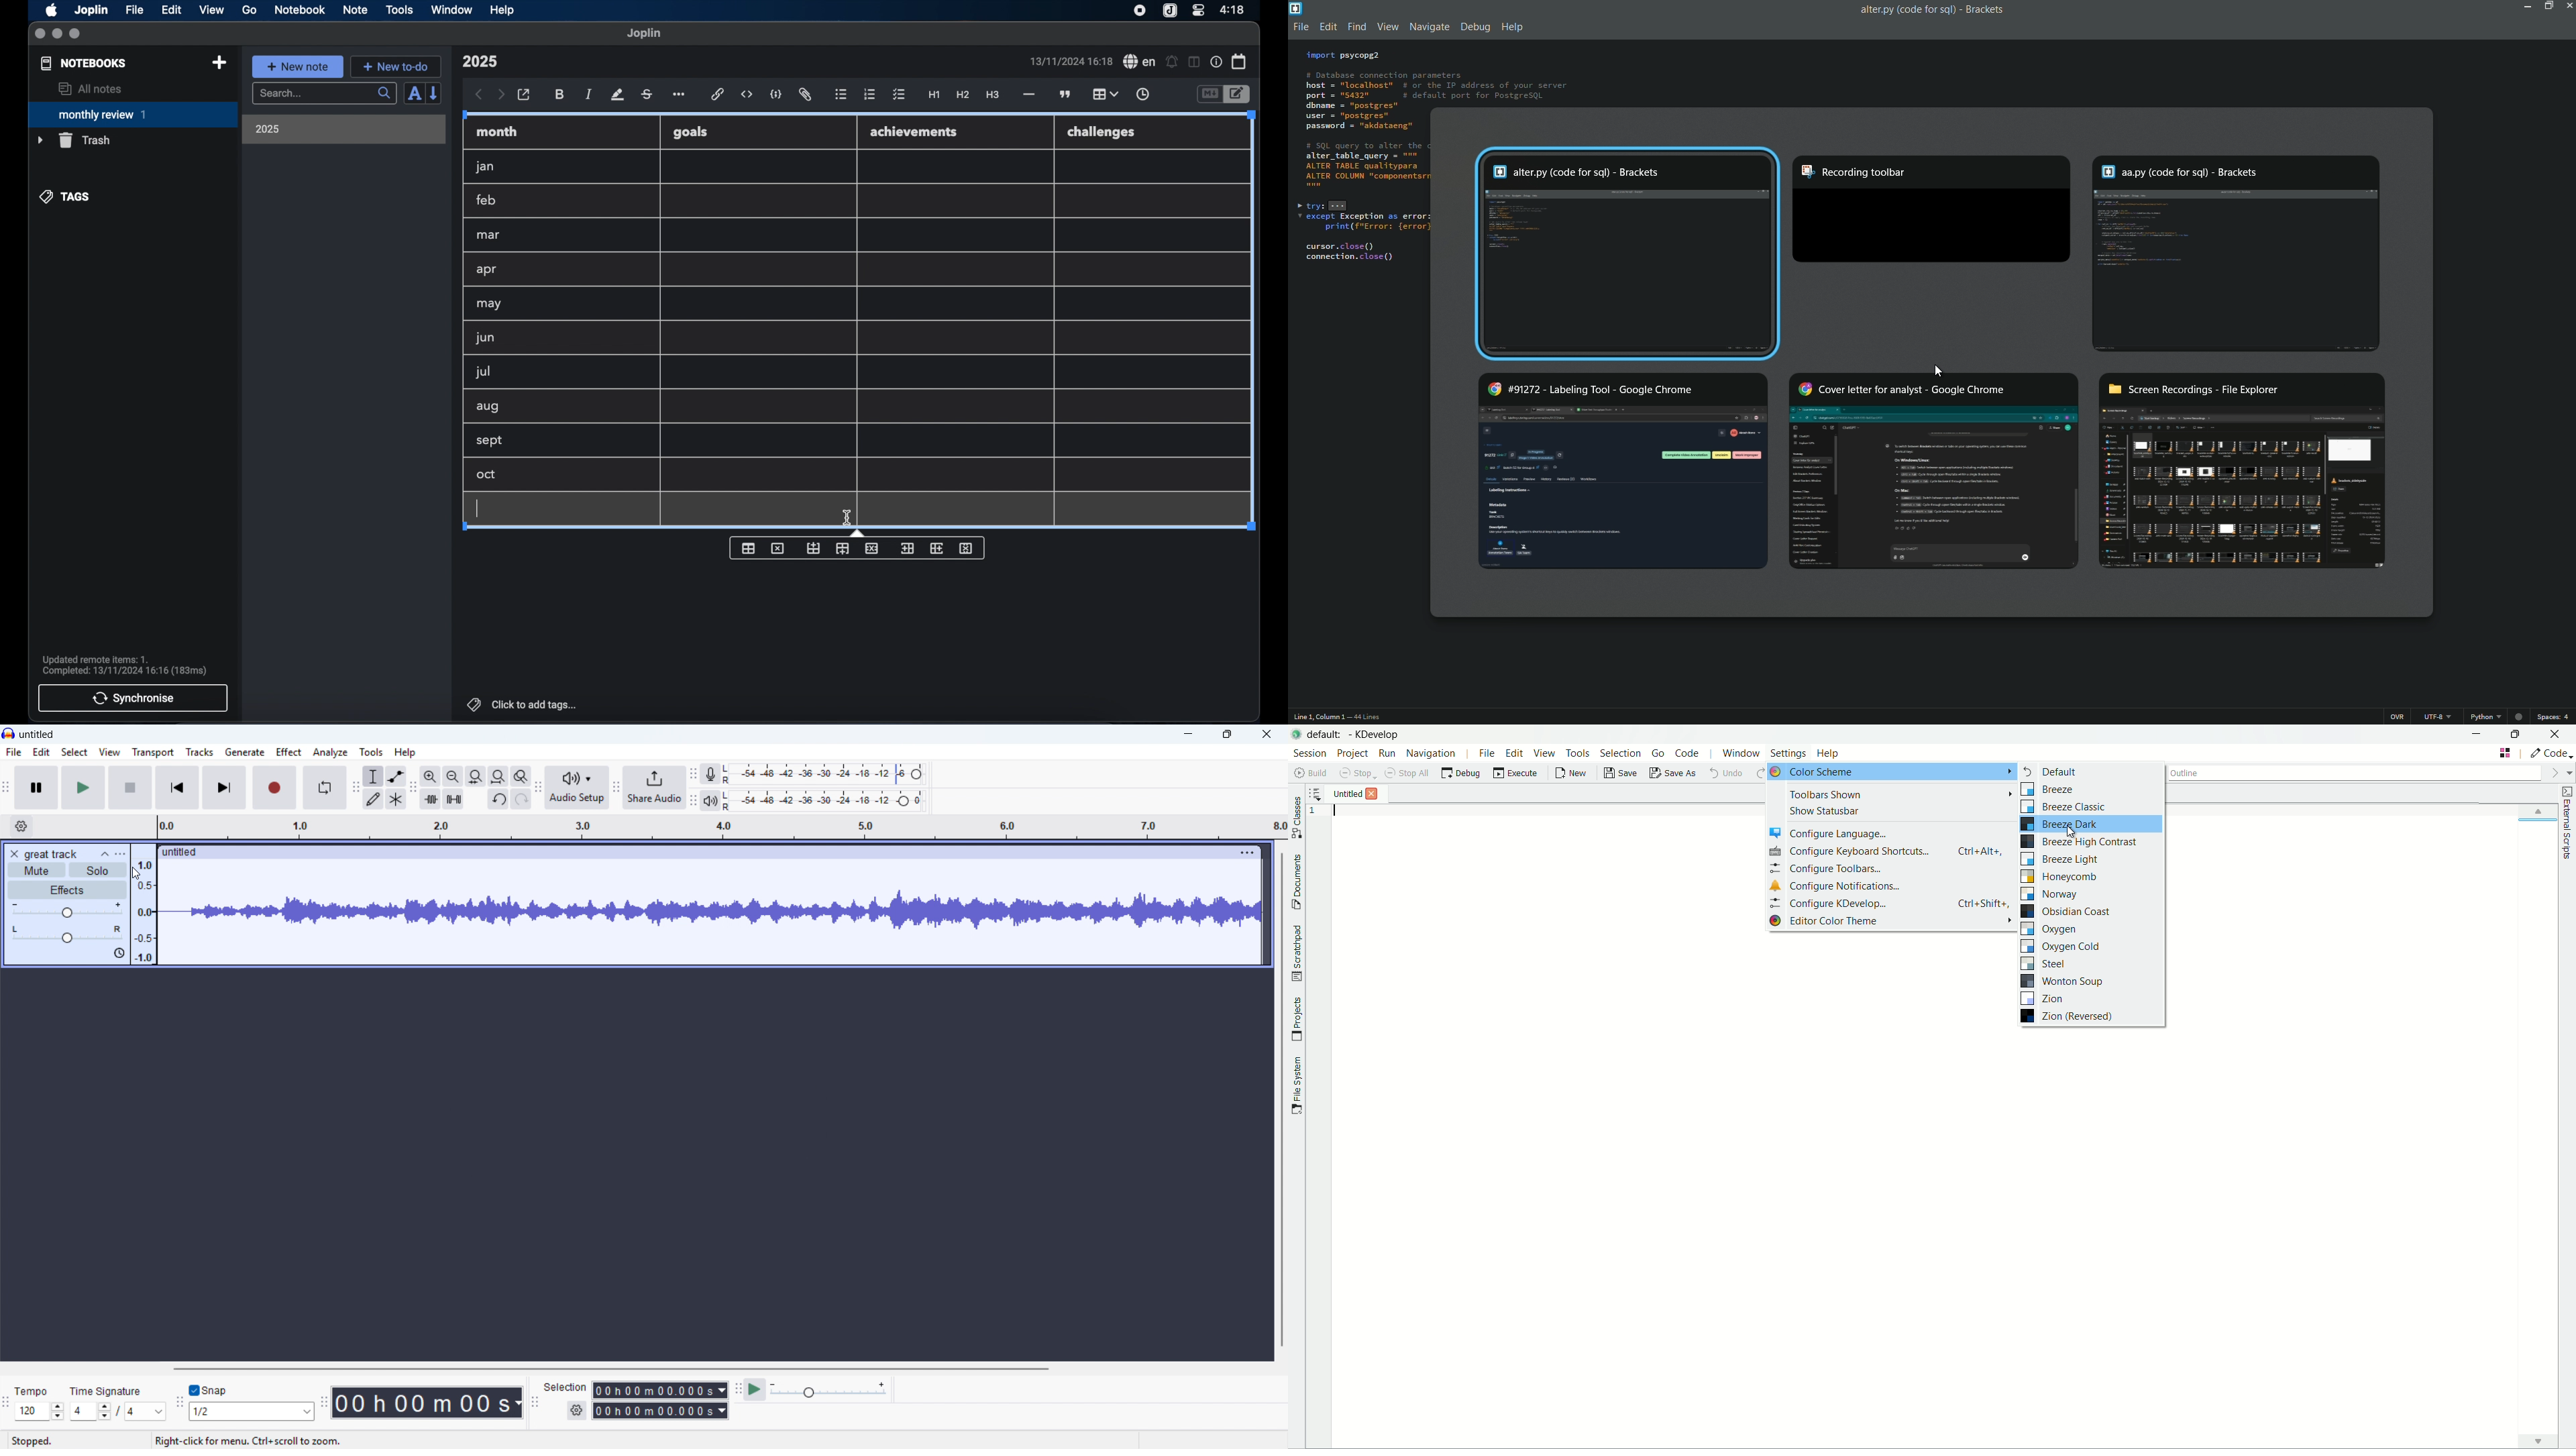 The image size is (2576, 1456). Describe the element at coordinates (842, 549) in the screenshot. I see `insert column after` at that location.